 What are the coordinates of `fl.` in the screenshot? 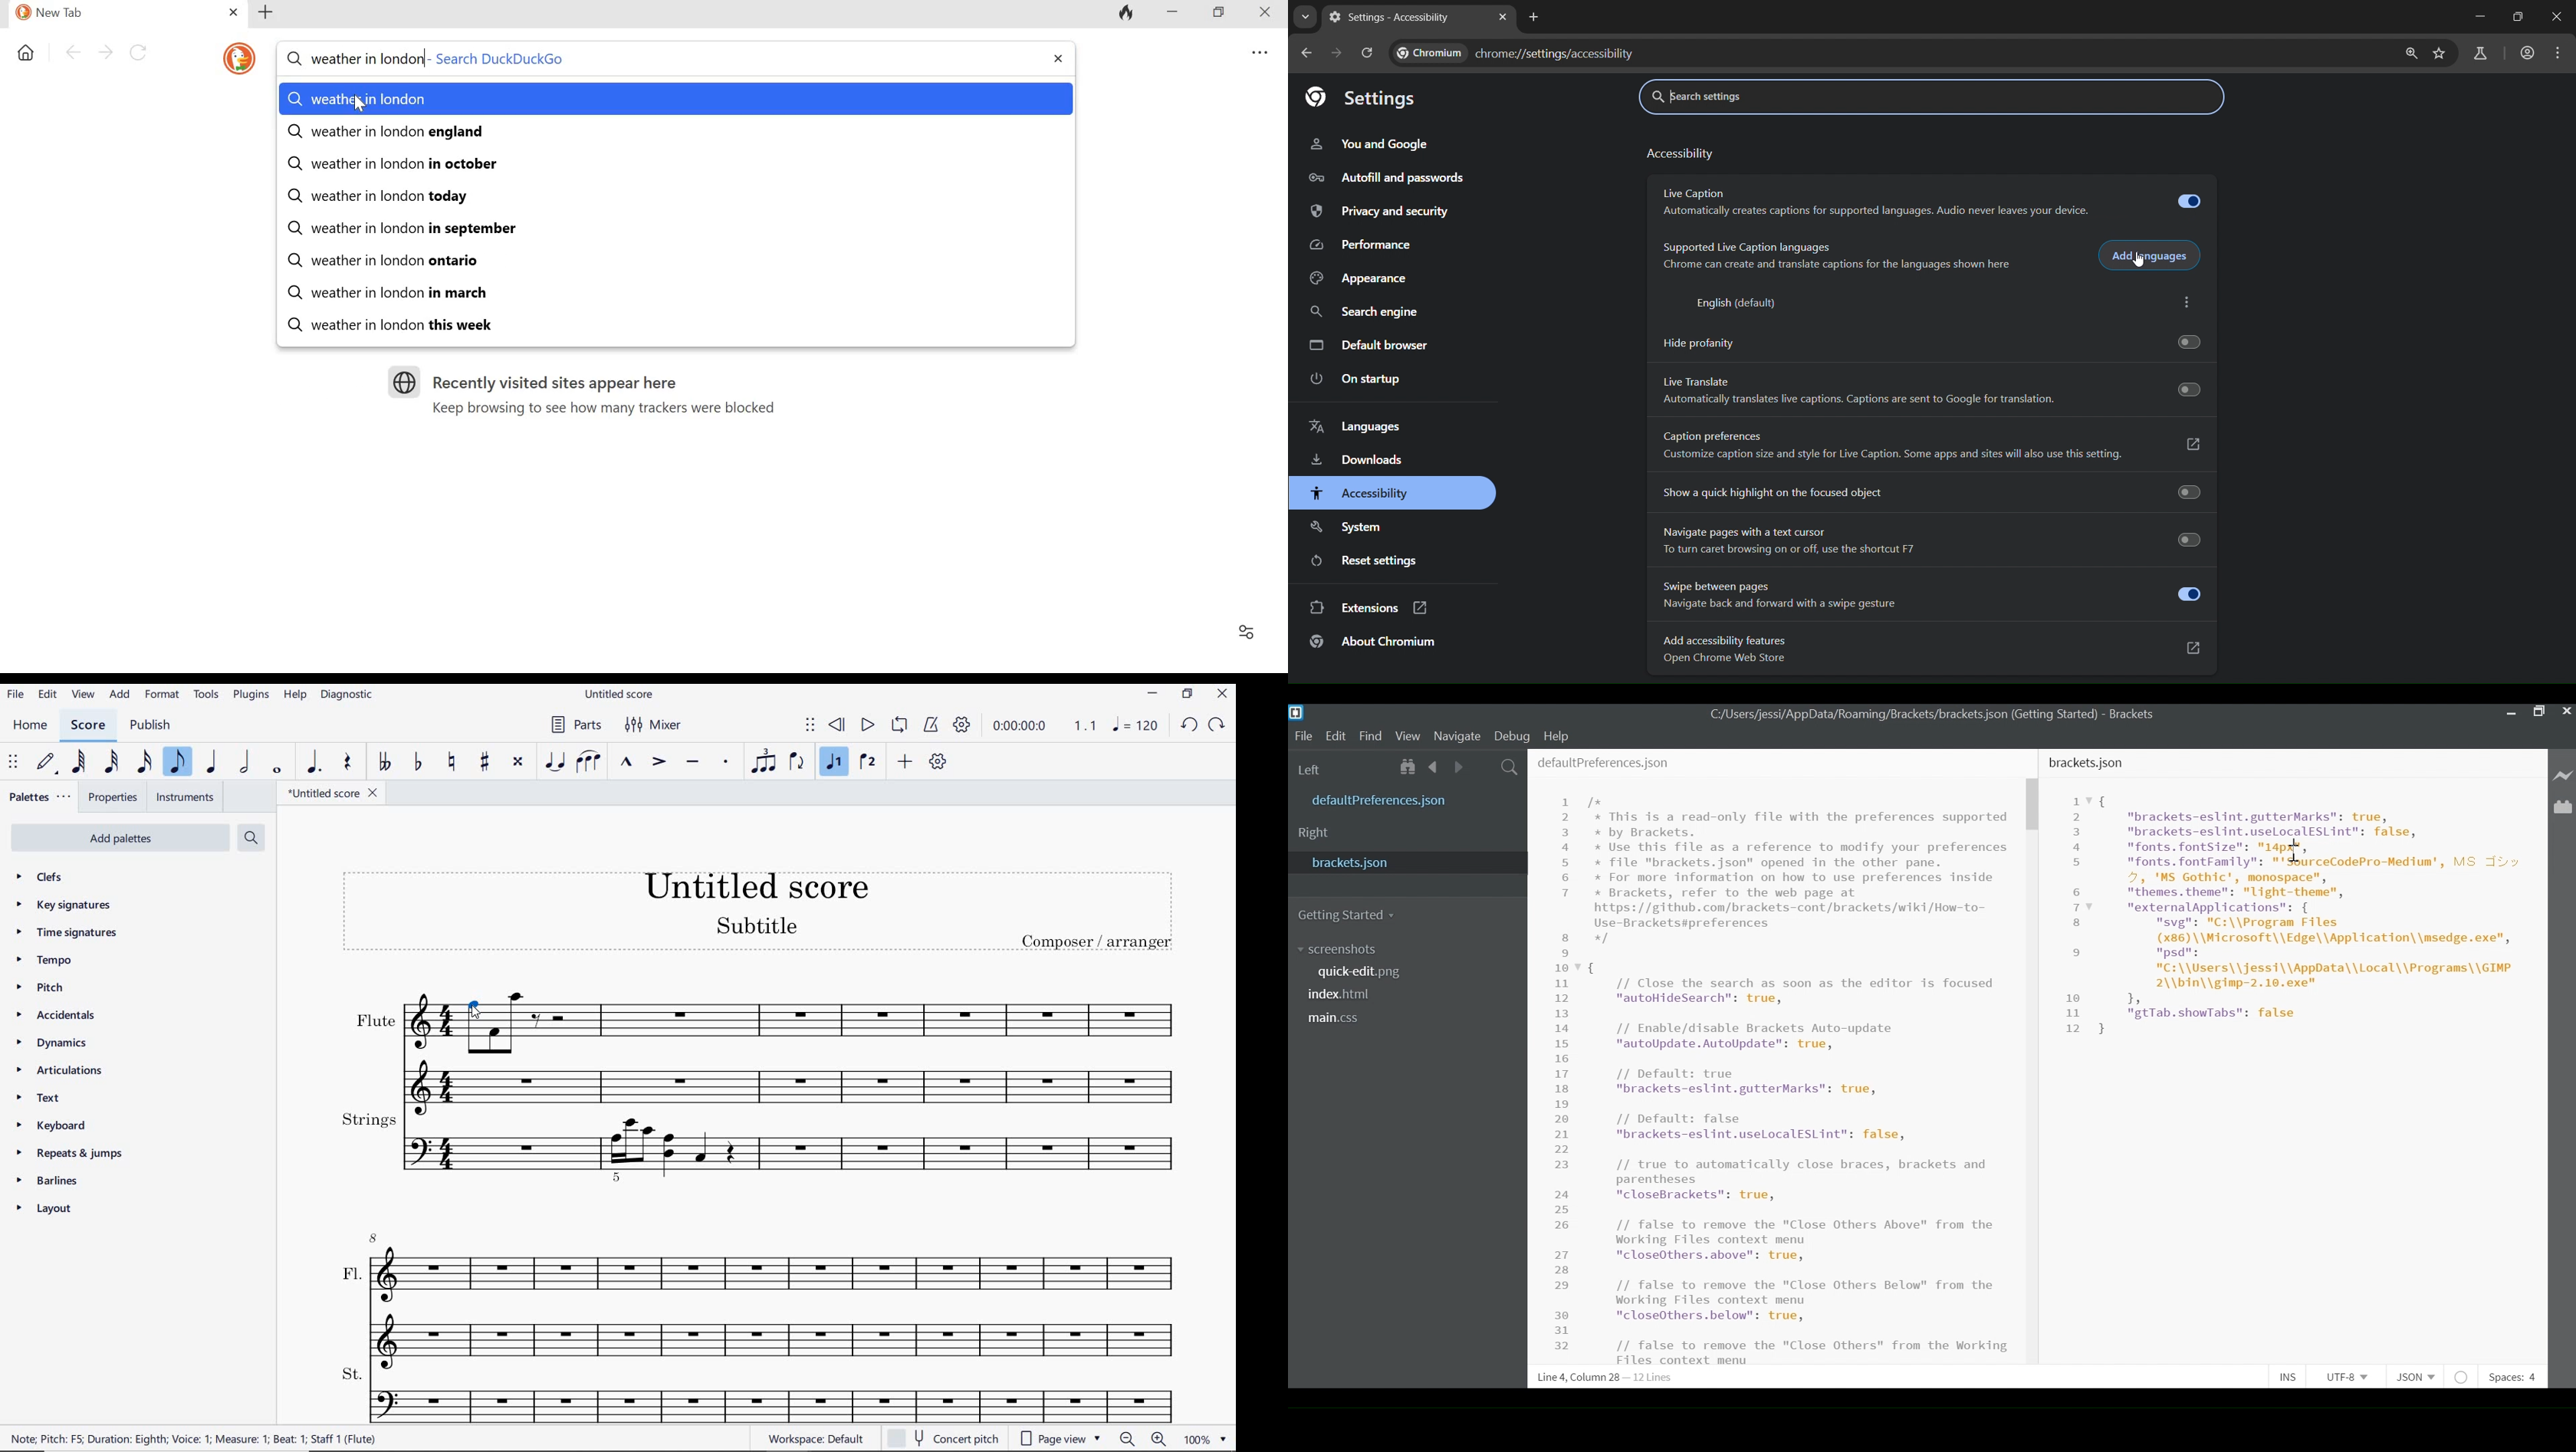 It's located at (776, 1296).